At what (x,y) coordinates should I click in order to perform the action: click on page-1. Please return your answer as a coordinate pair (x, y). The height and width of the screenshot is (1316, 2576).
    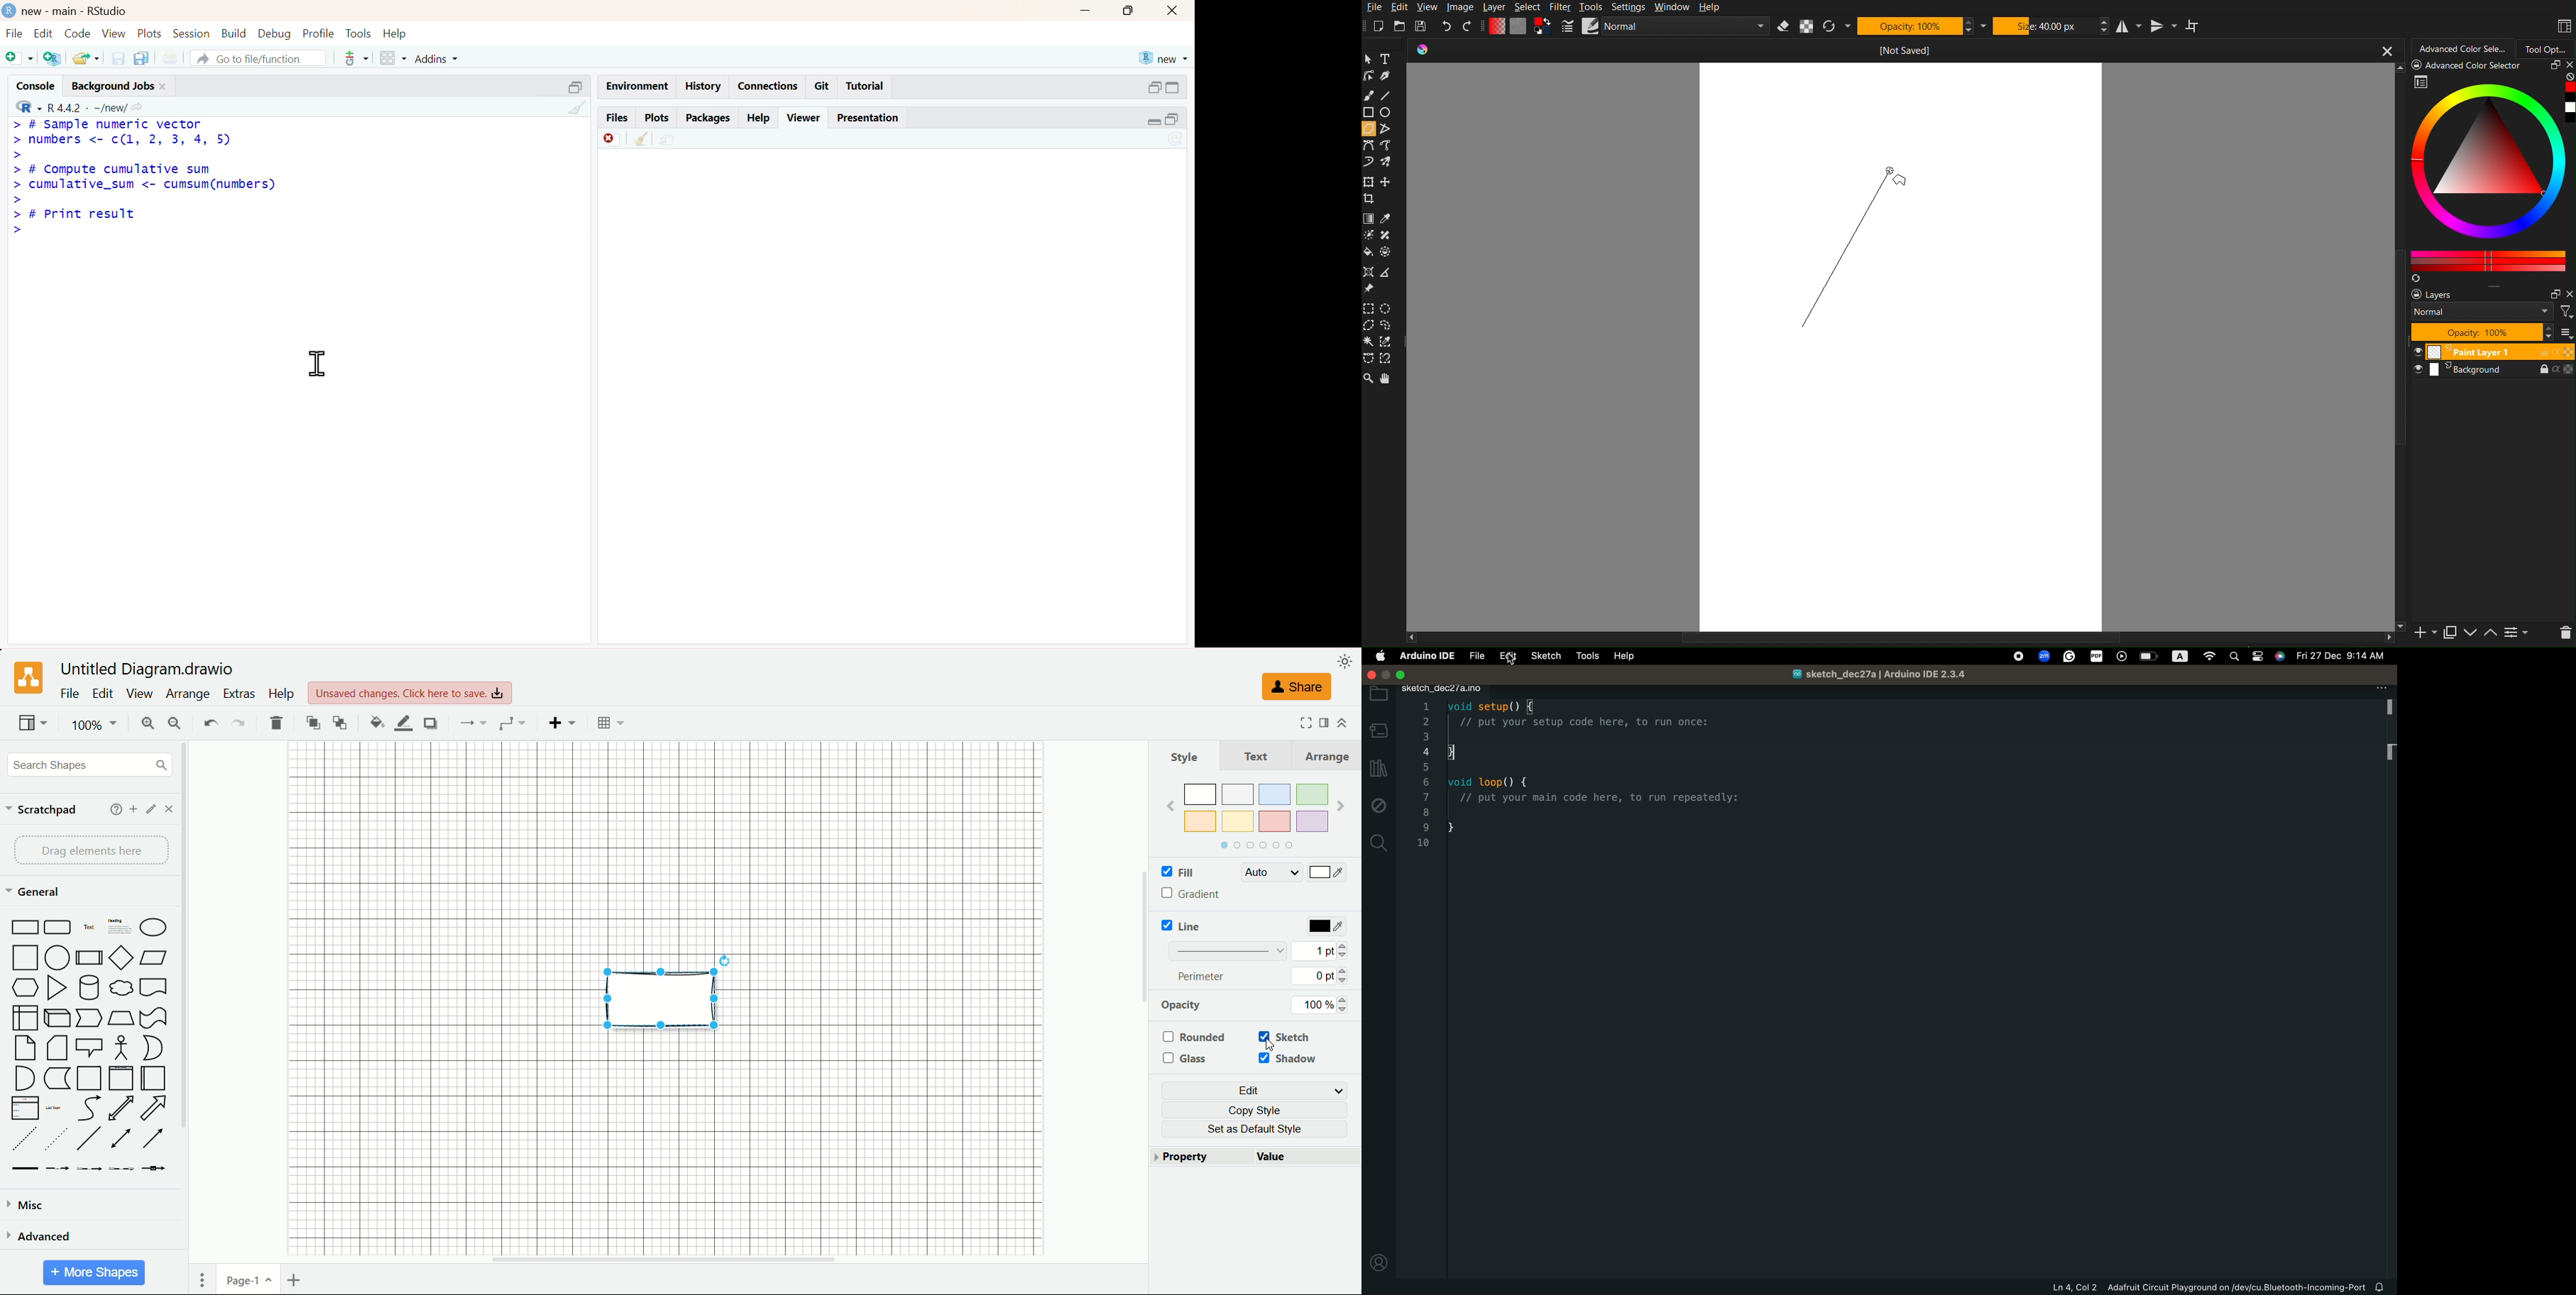
    Looking at the image, I should click on (250, 1278).